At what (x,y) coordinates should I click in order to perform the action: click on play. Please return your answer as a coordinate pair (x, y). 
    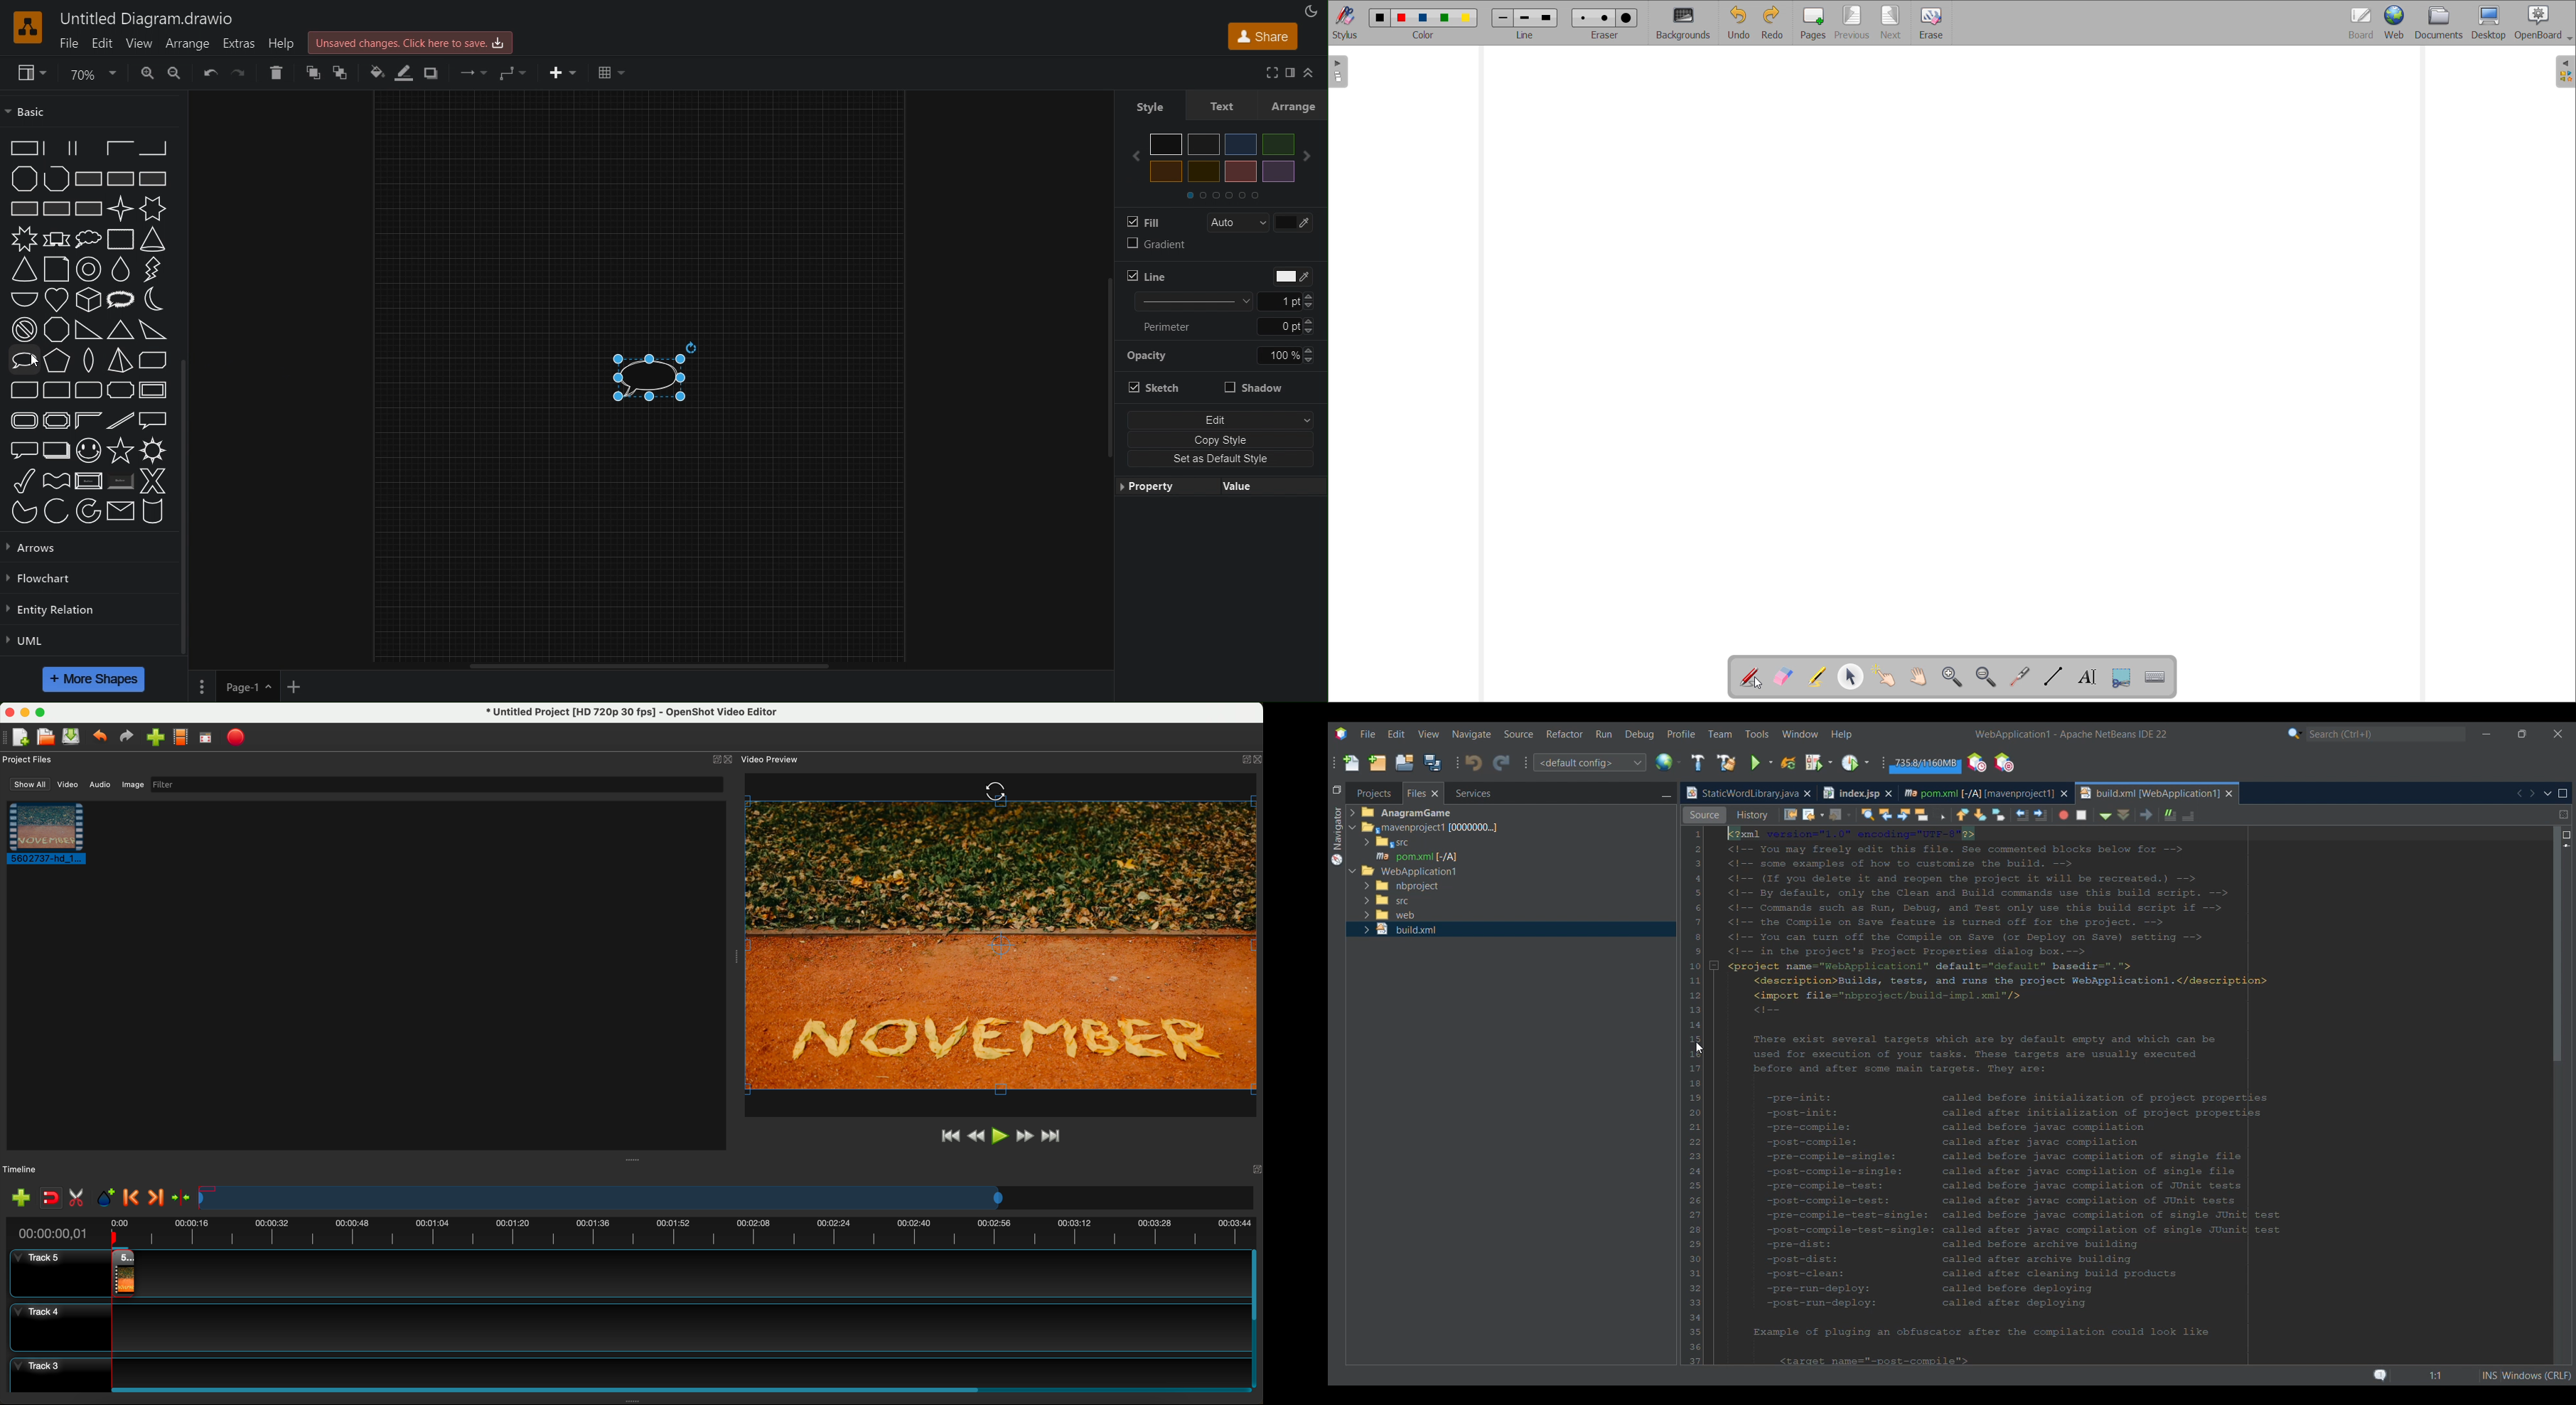
    Looking at the image, I should click on (999, 1137).